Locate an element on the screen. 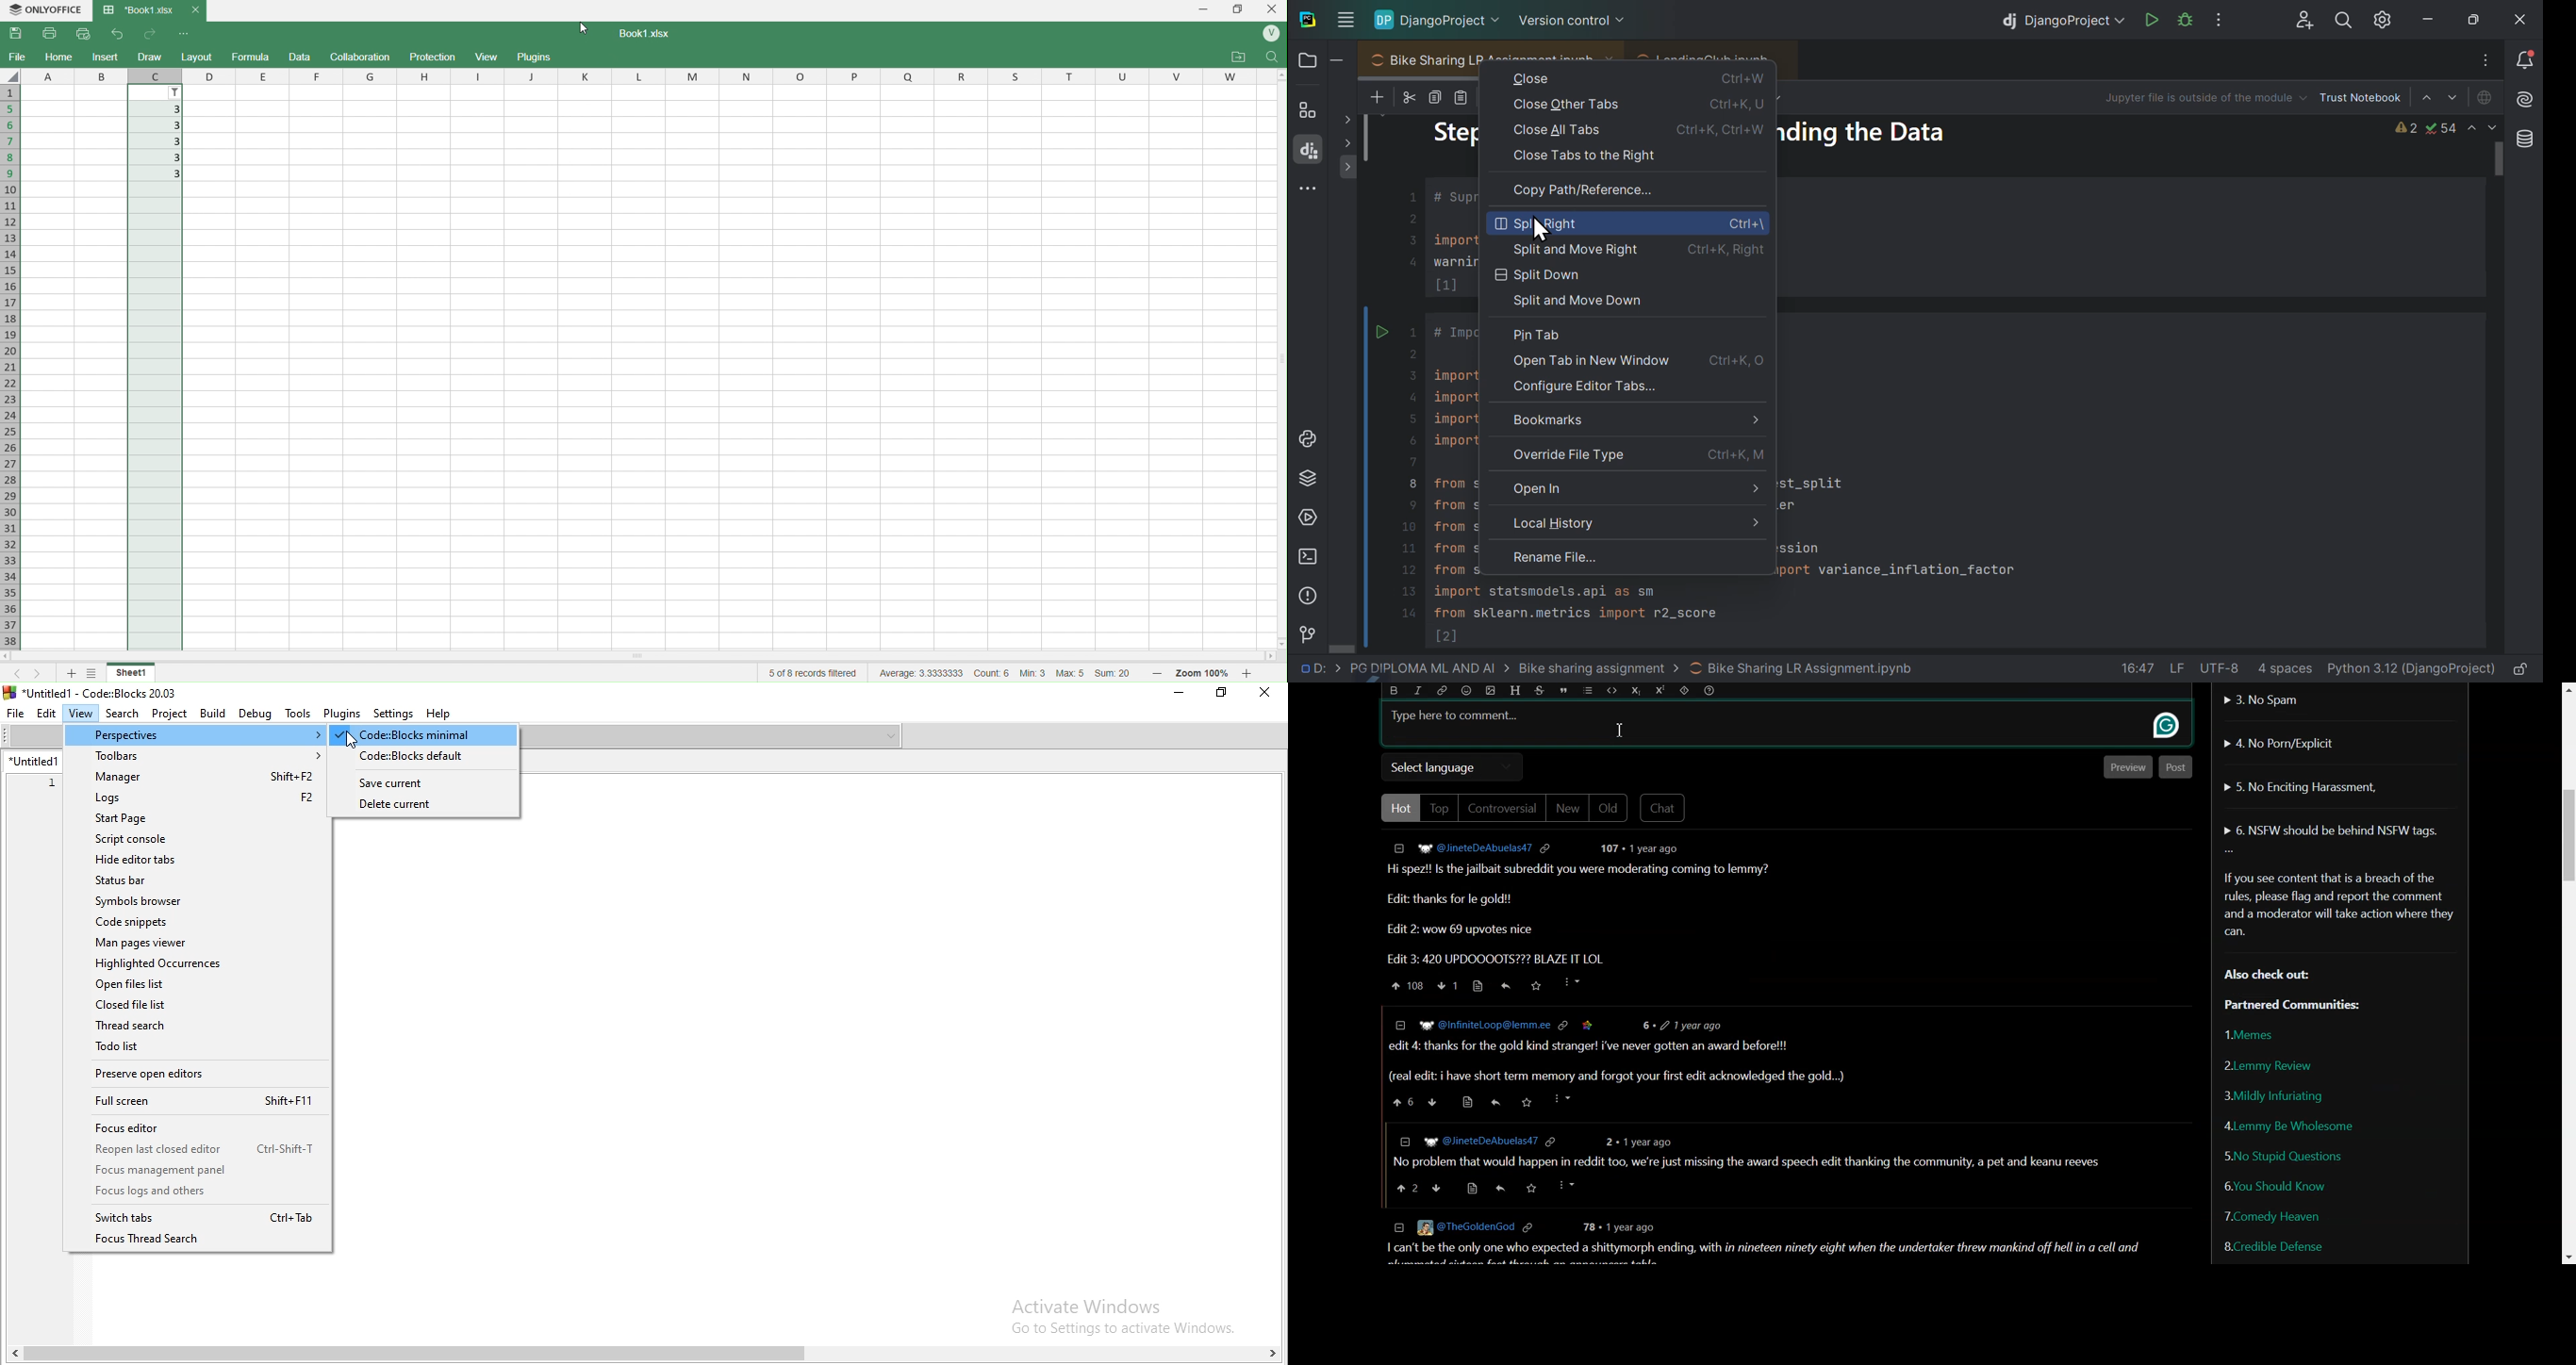 The image size is (2576, 1372). zoom out is located at coordinates (1156, 672).